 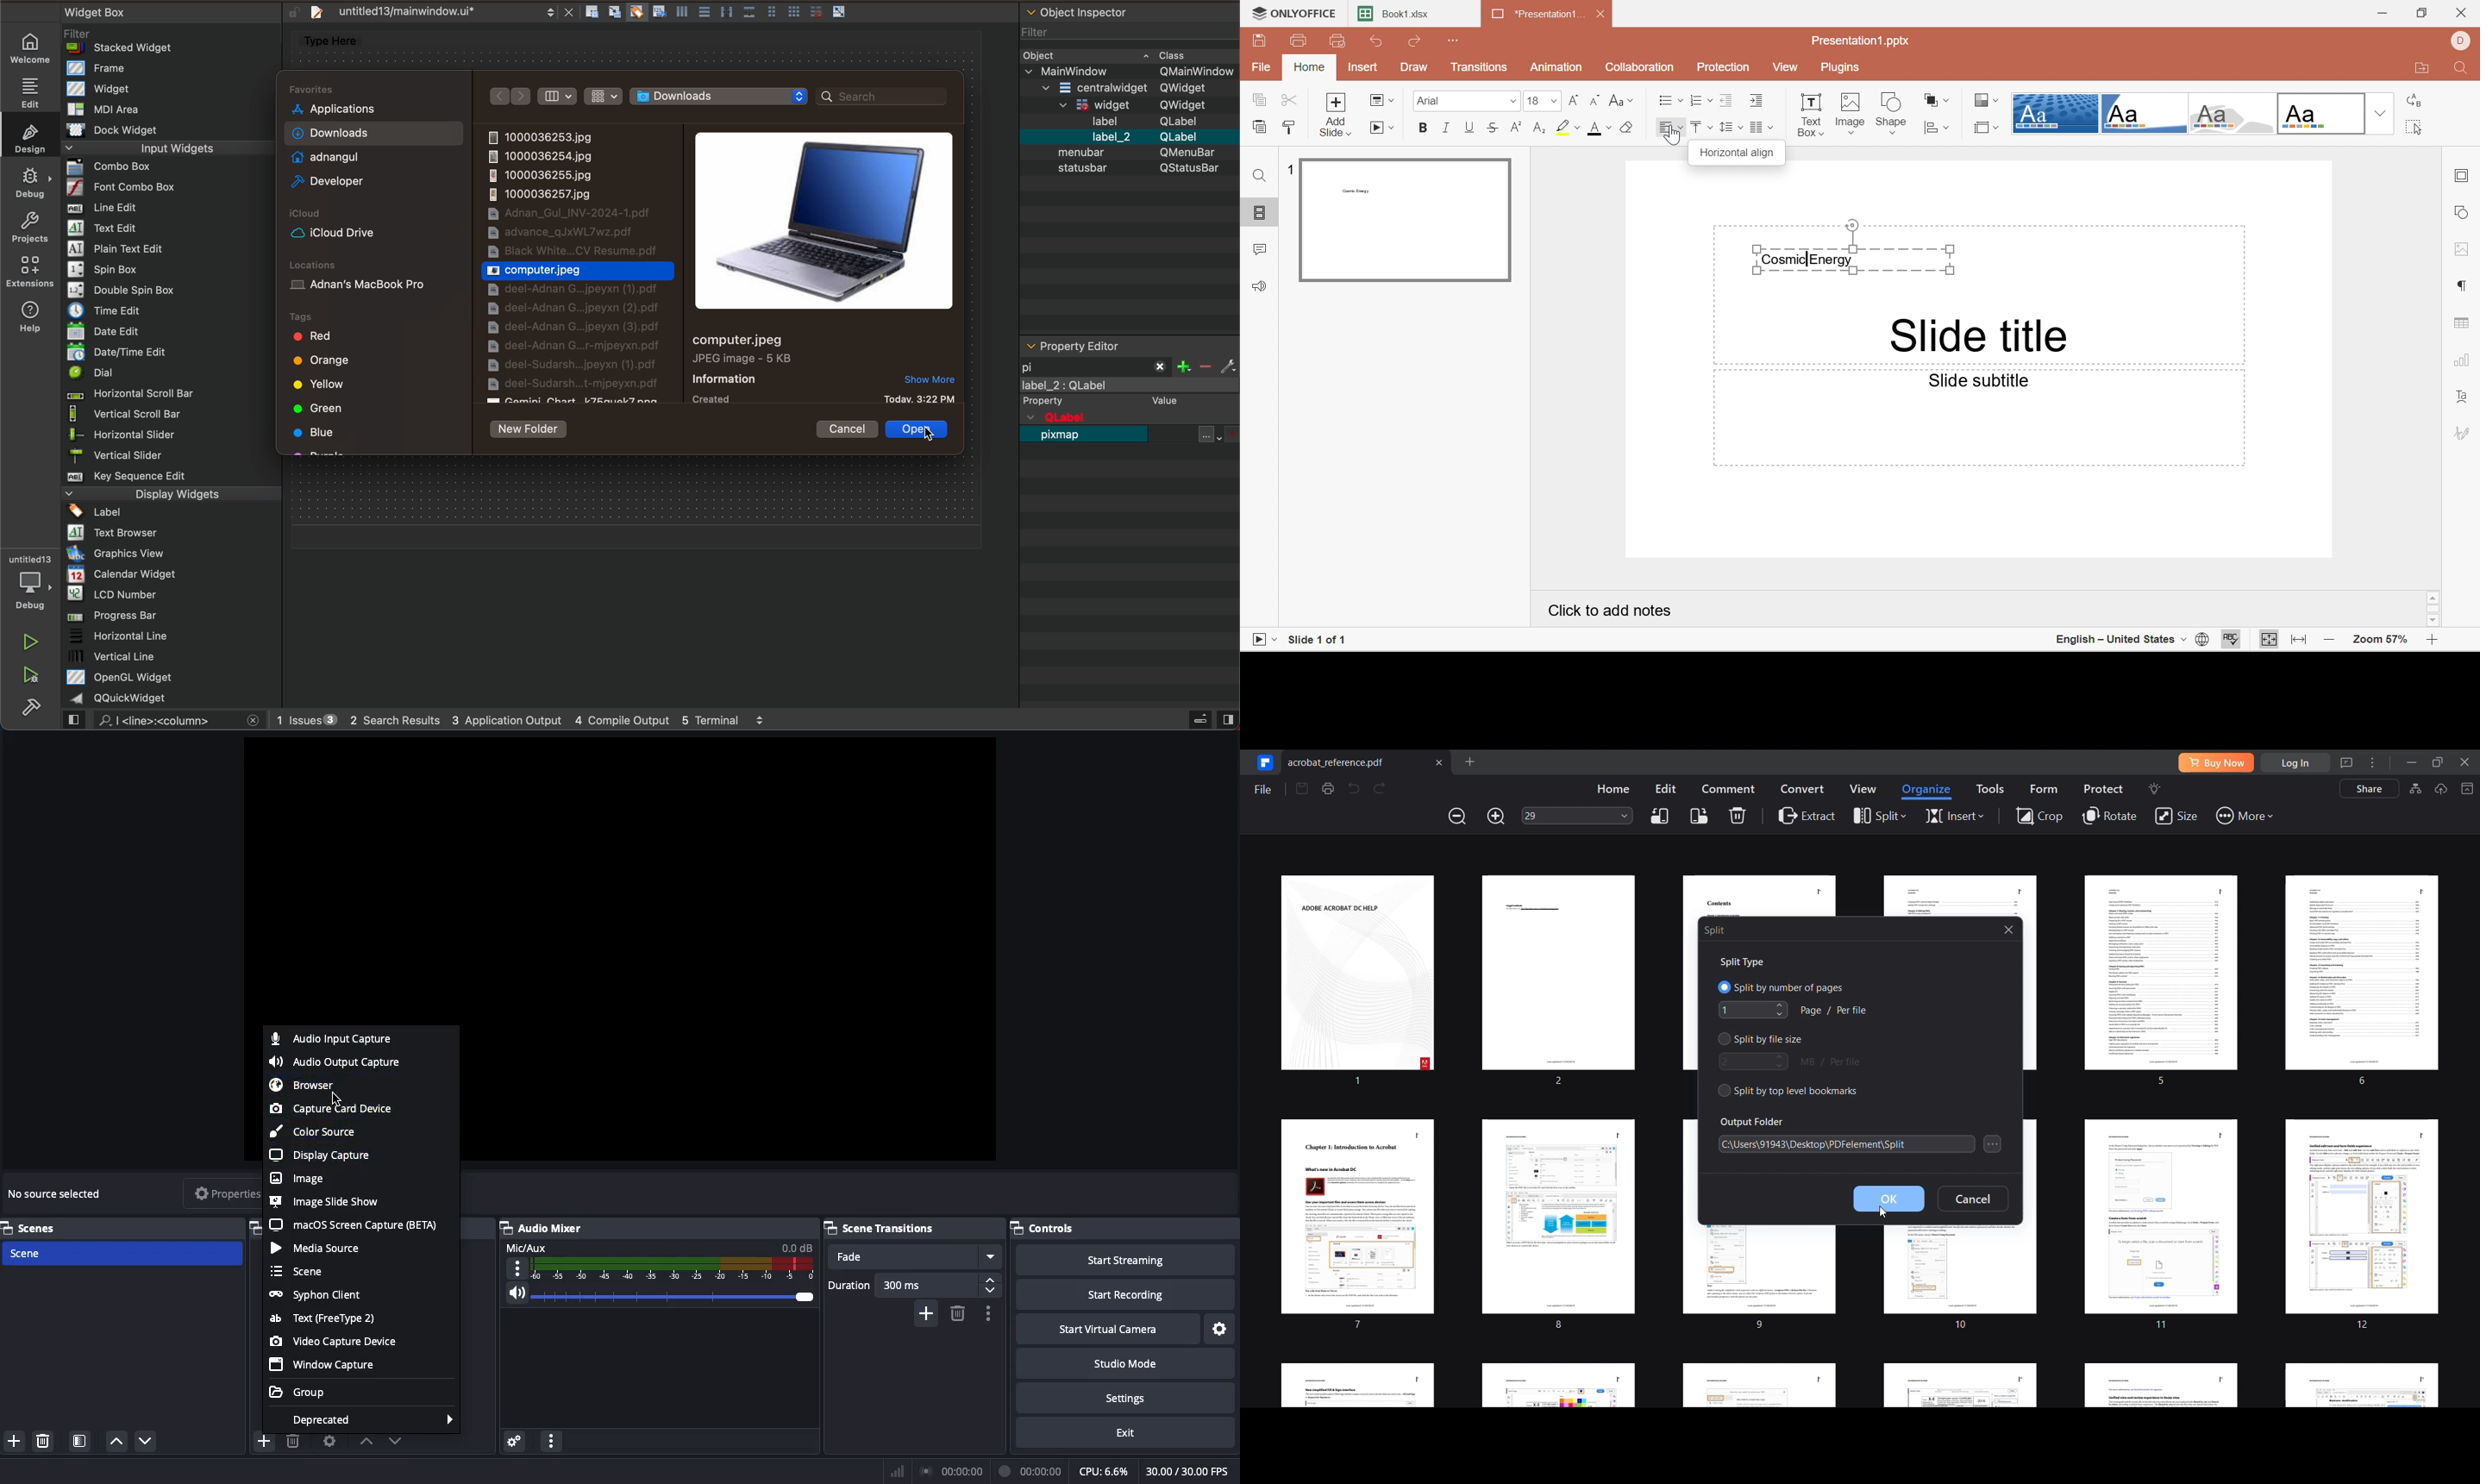 What do you see at coordinates (1494, 130) in the screenshot?
I see `Strikethrough` at bounding box center [1494, 130].